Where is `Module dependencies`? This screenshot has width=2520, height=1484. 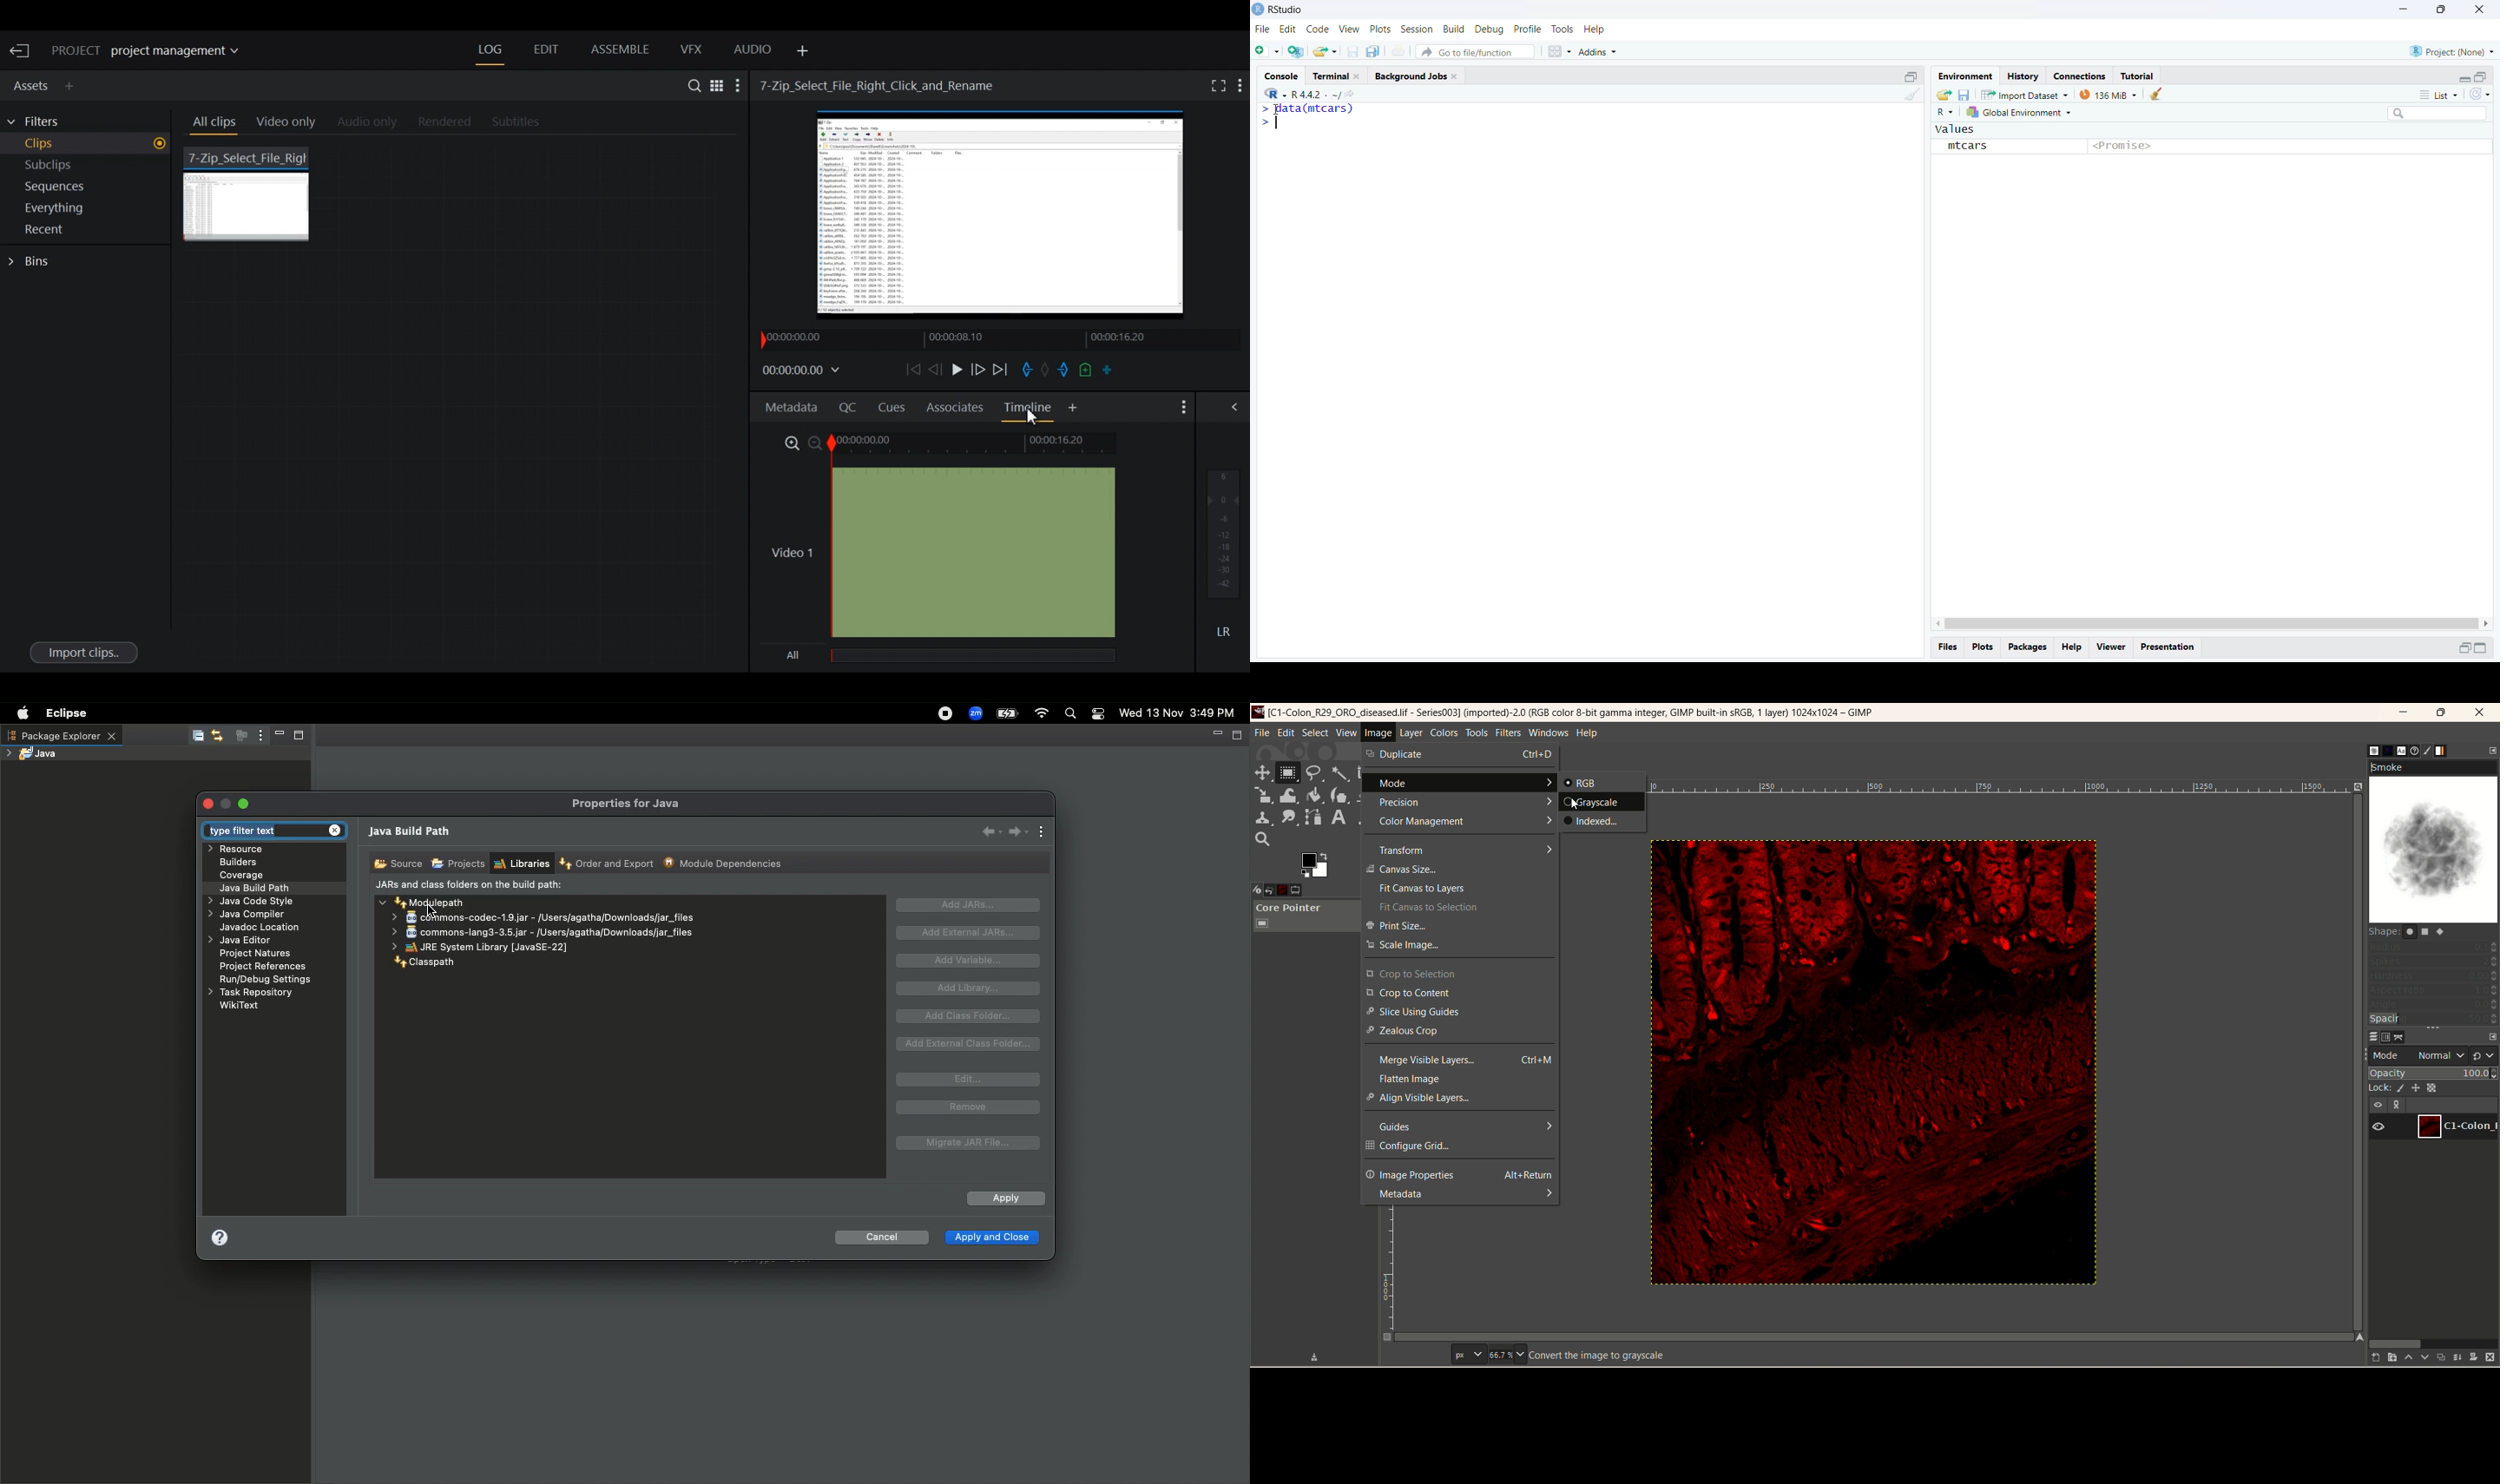 Module dependencies is located at coordinates (724, 863).